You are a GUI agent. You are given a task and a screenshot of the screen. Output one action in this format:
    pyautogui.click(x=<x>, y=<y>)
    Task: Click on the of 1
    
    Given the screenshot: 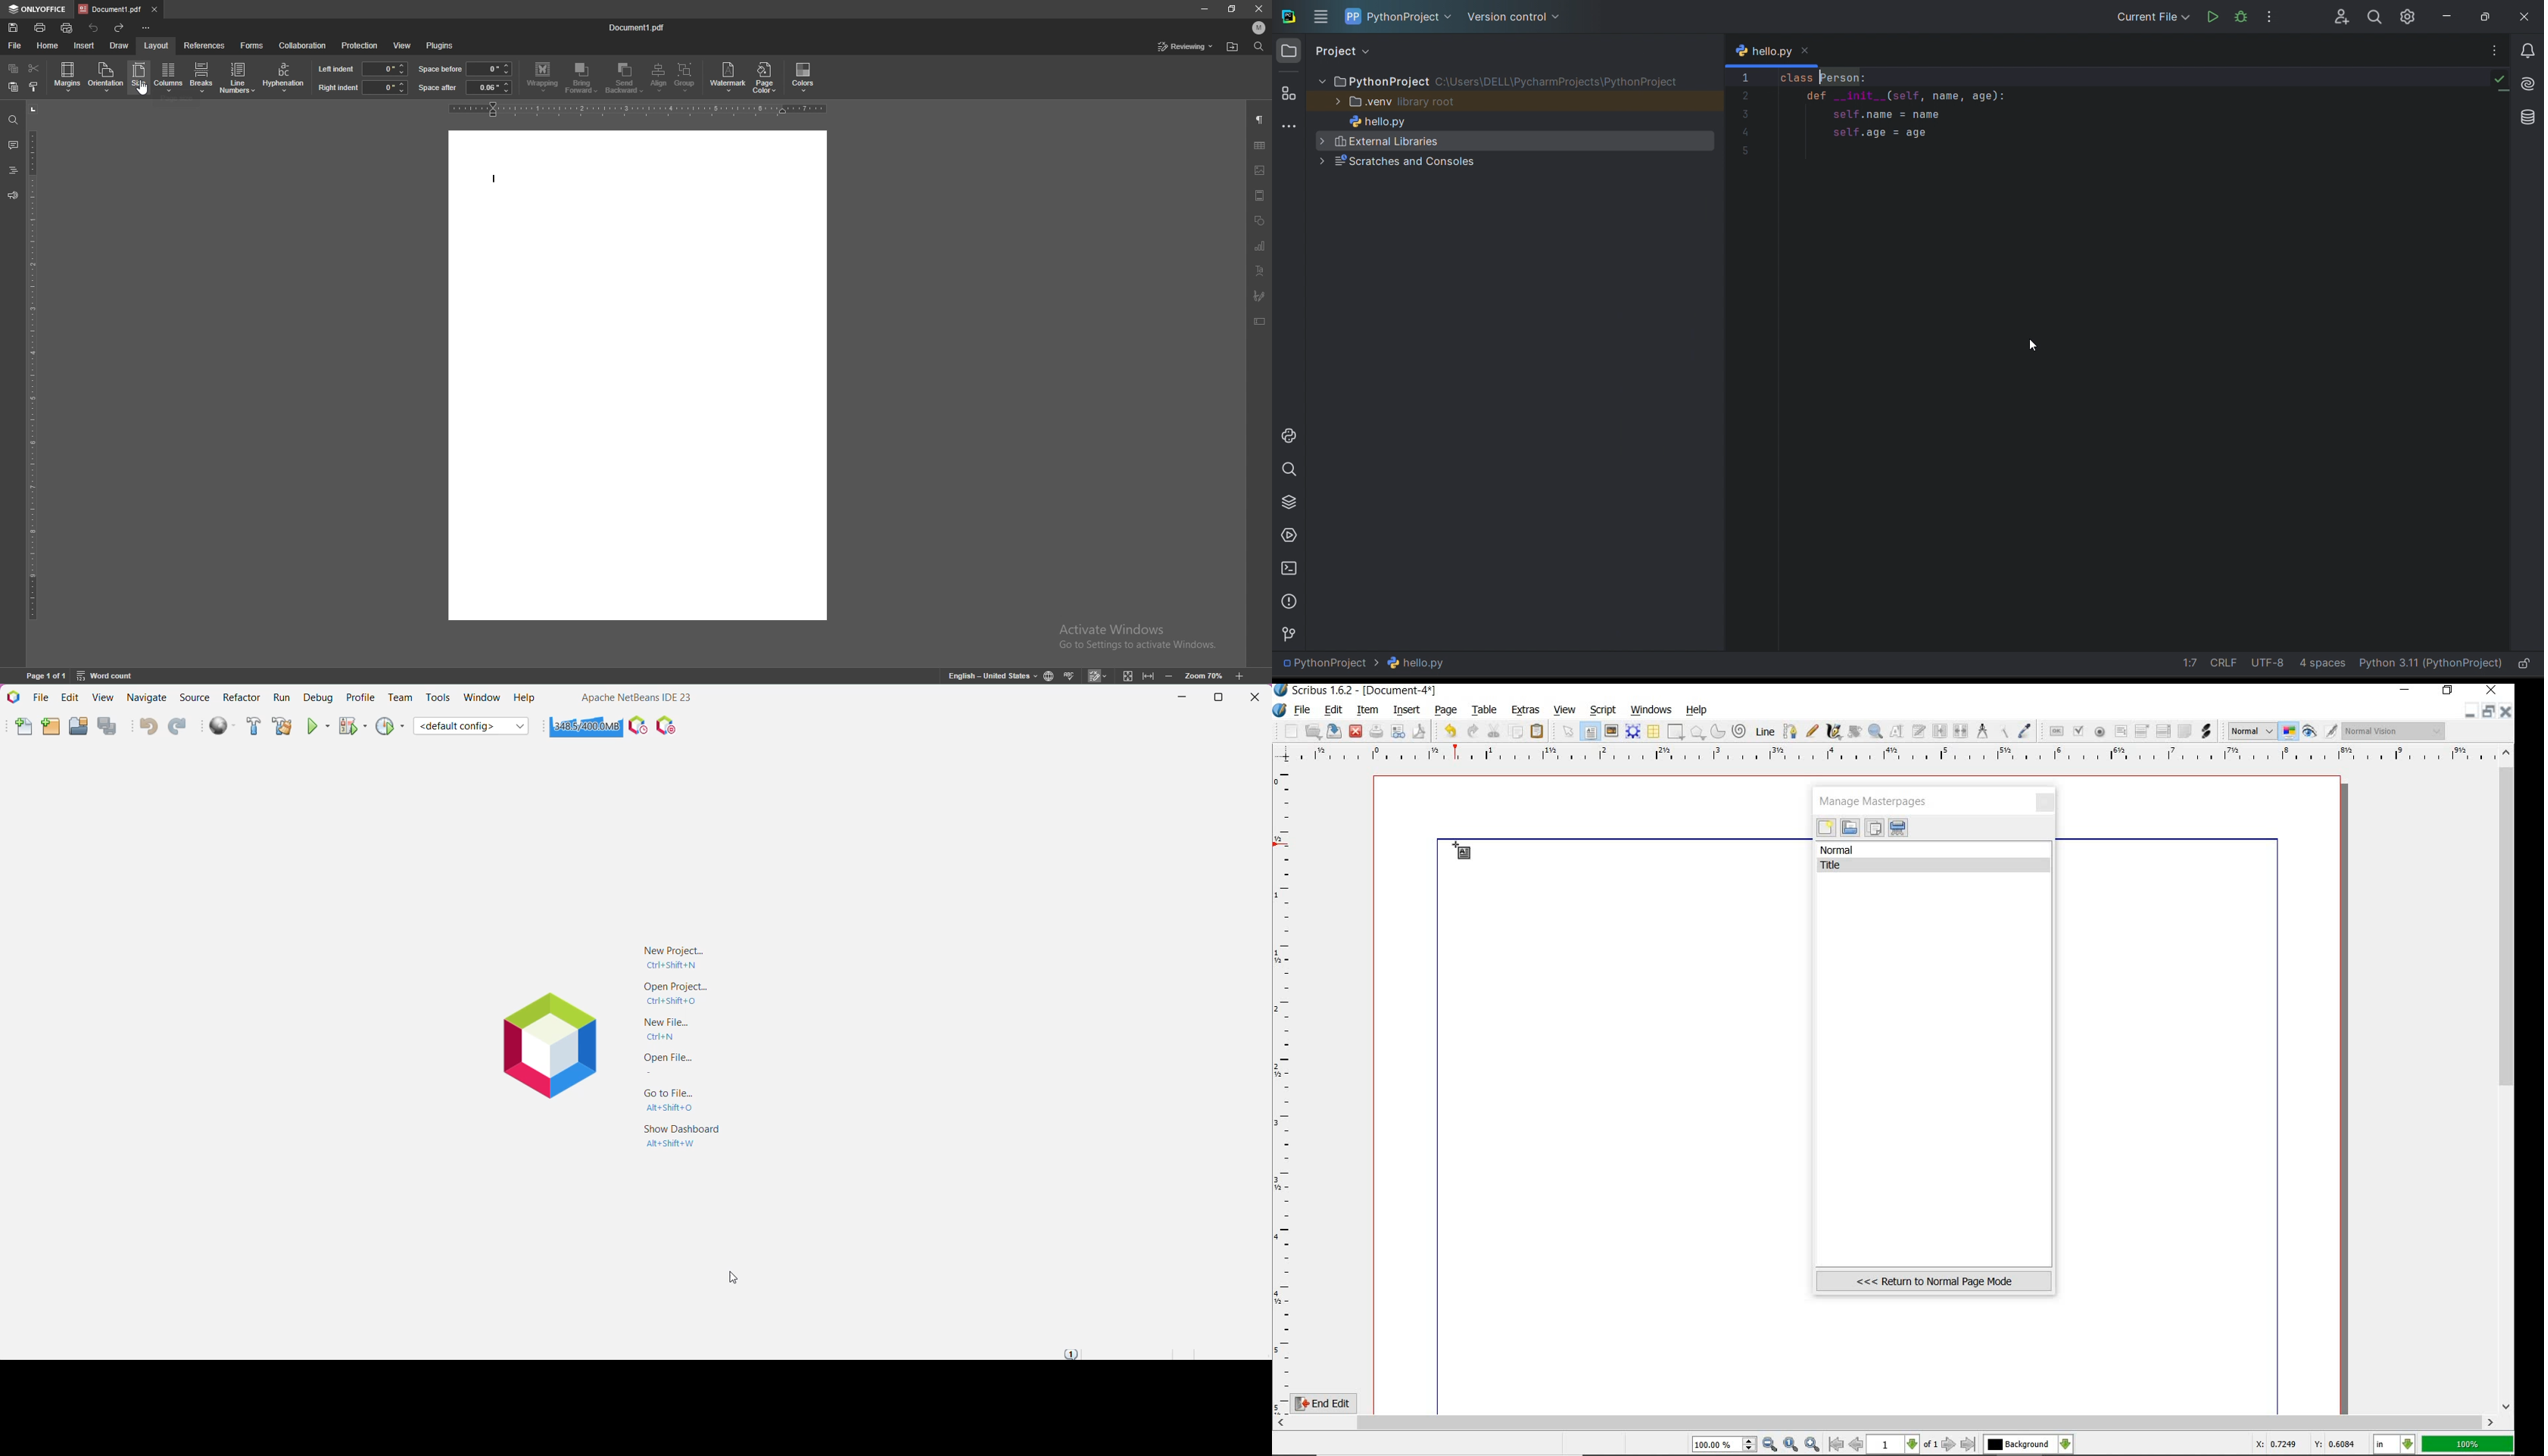 What is the action you would take?
    pyautogui.click(x=1930, y=1445)
    